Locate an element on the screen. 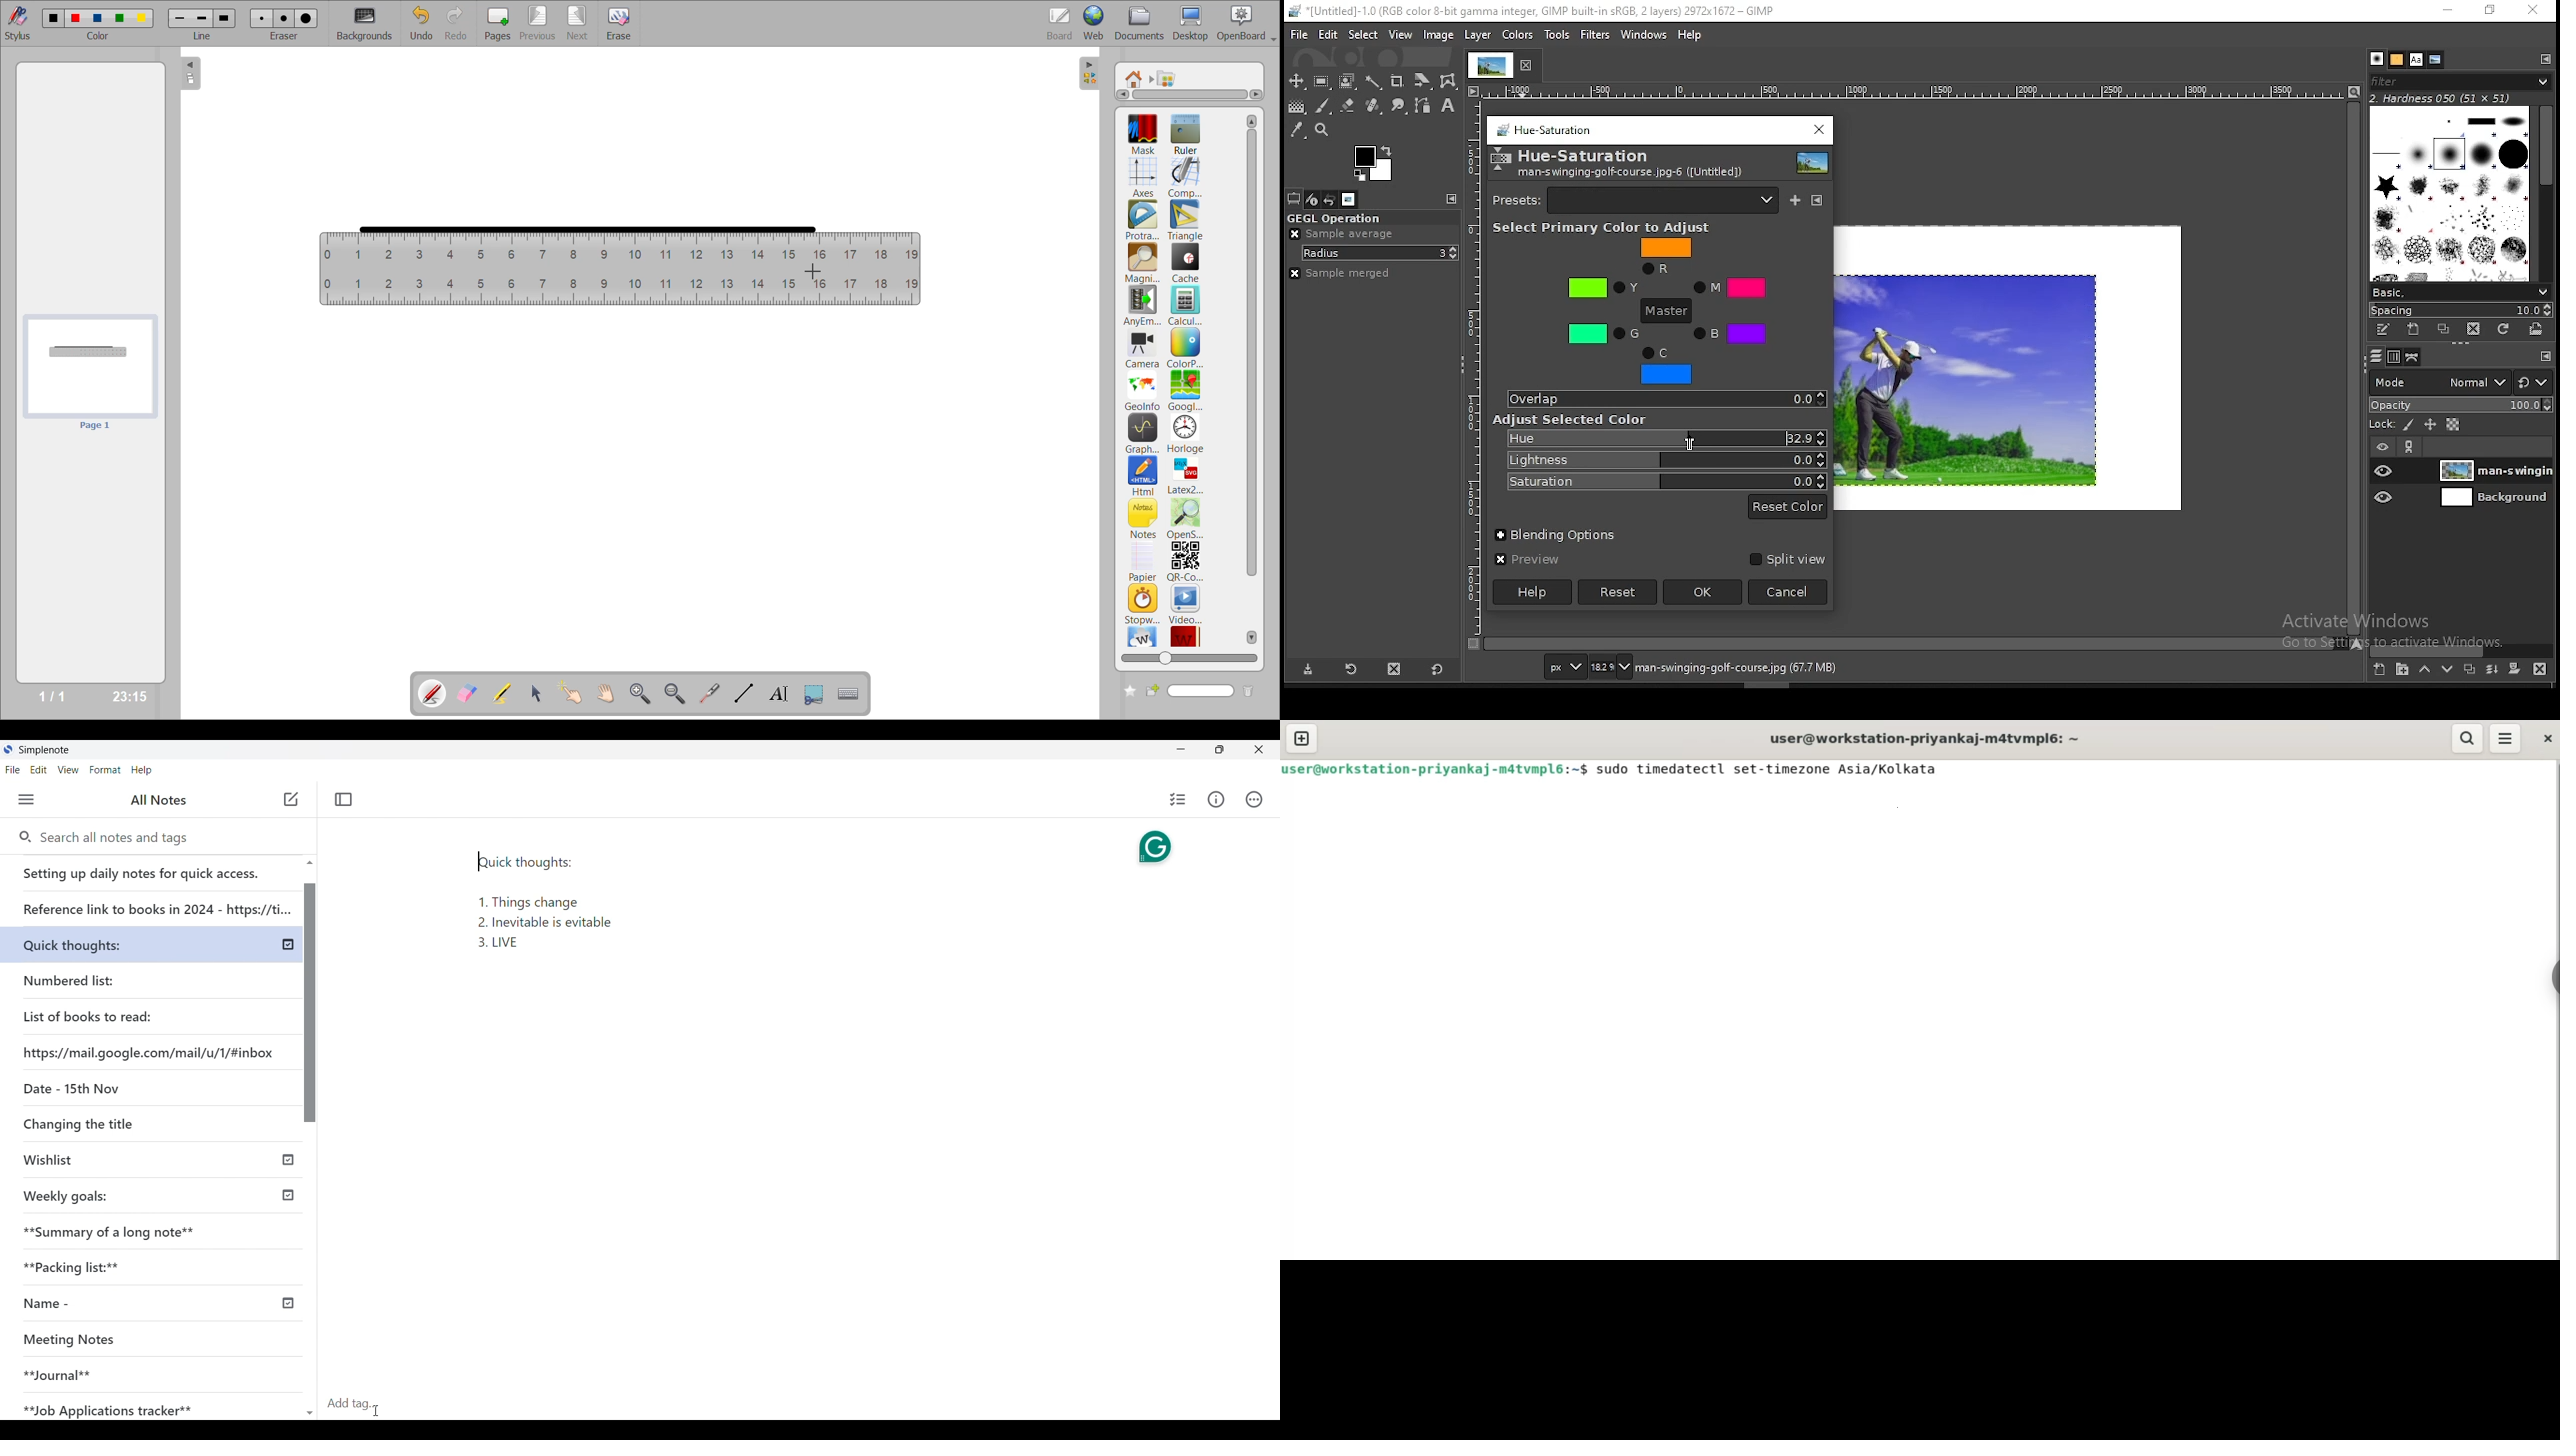 This screenshot has height=1456, width=2576. Toggle focus mode is located at coordinates (344, 800).